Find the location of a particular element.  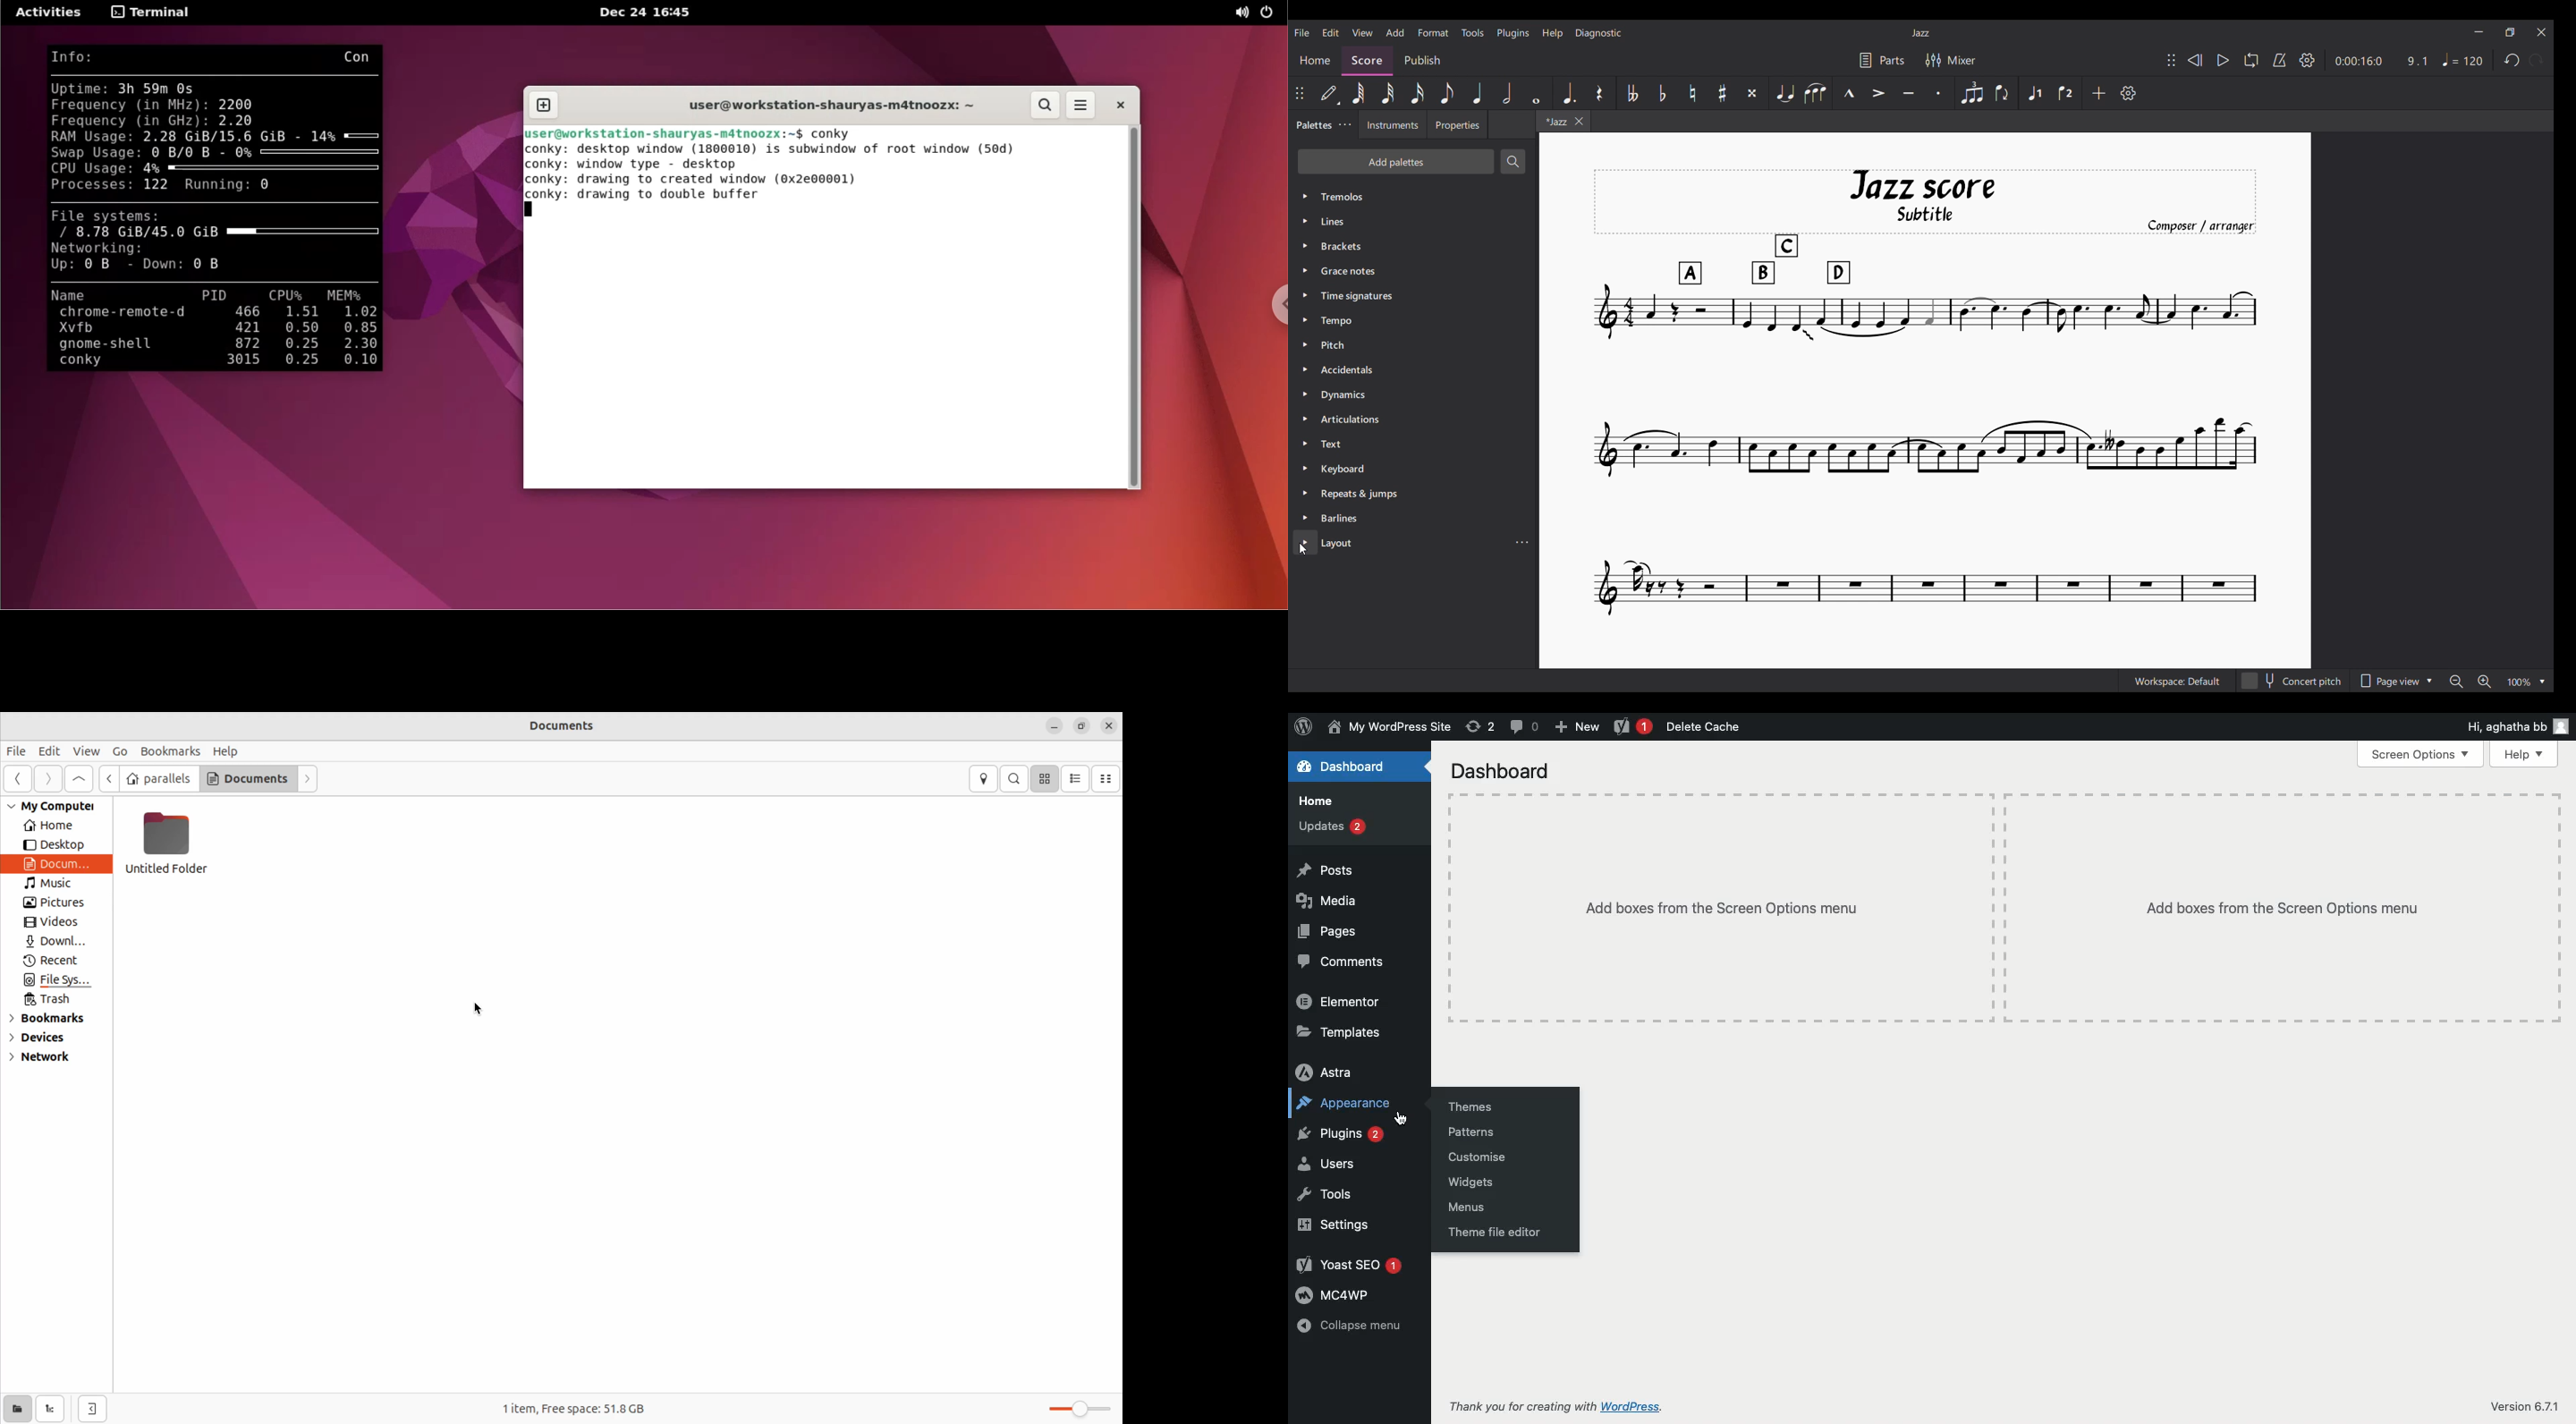

Customise is located at coordinates (1489, 1157).